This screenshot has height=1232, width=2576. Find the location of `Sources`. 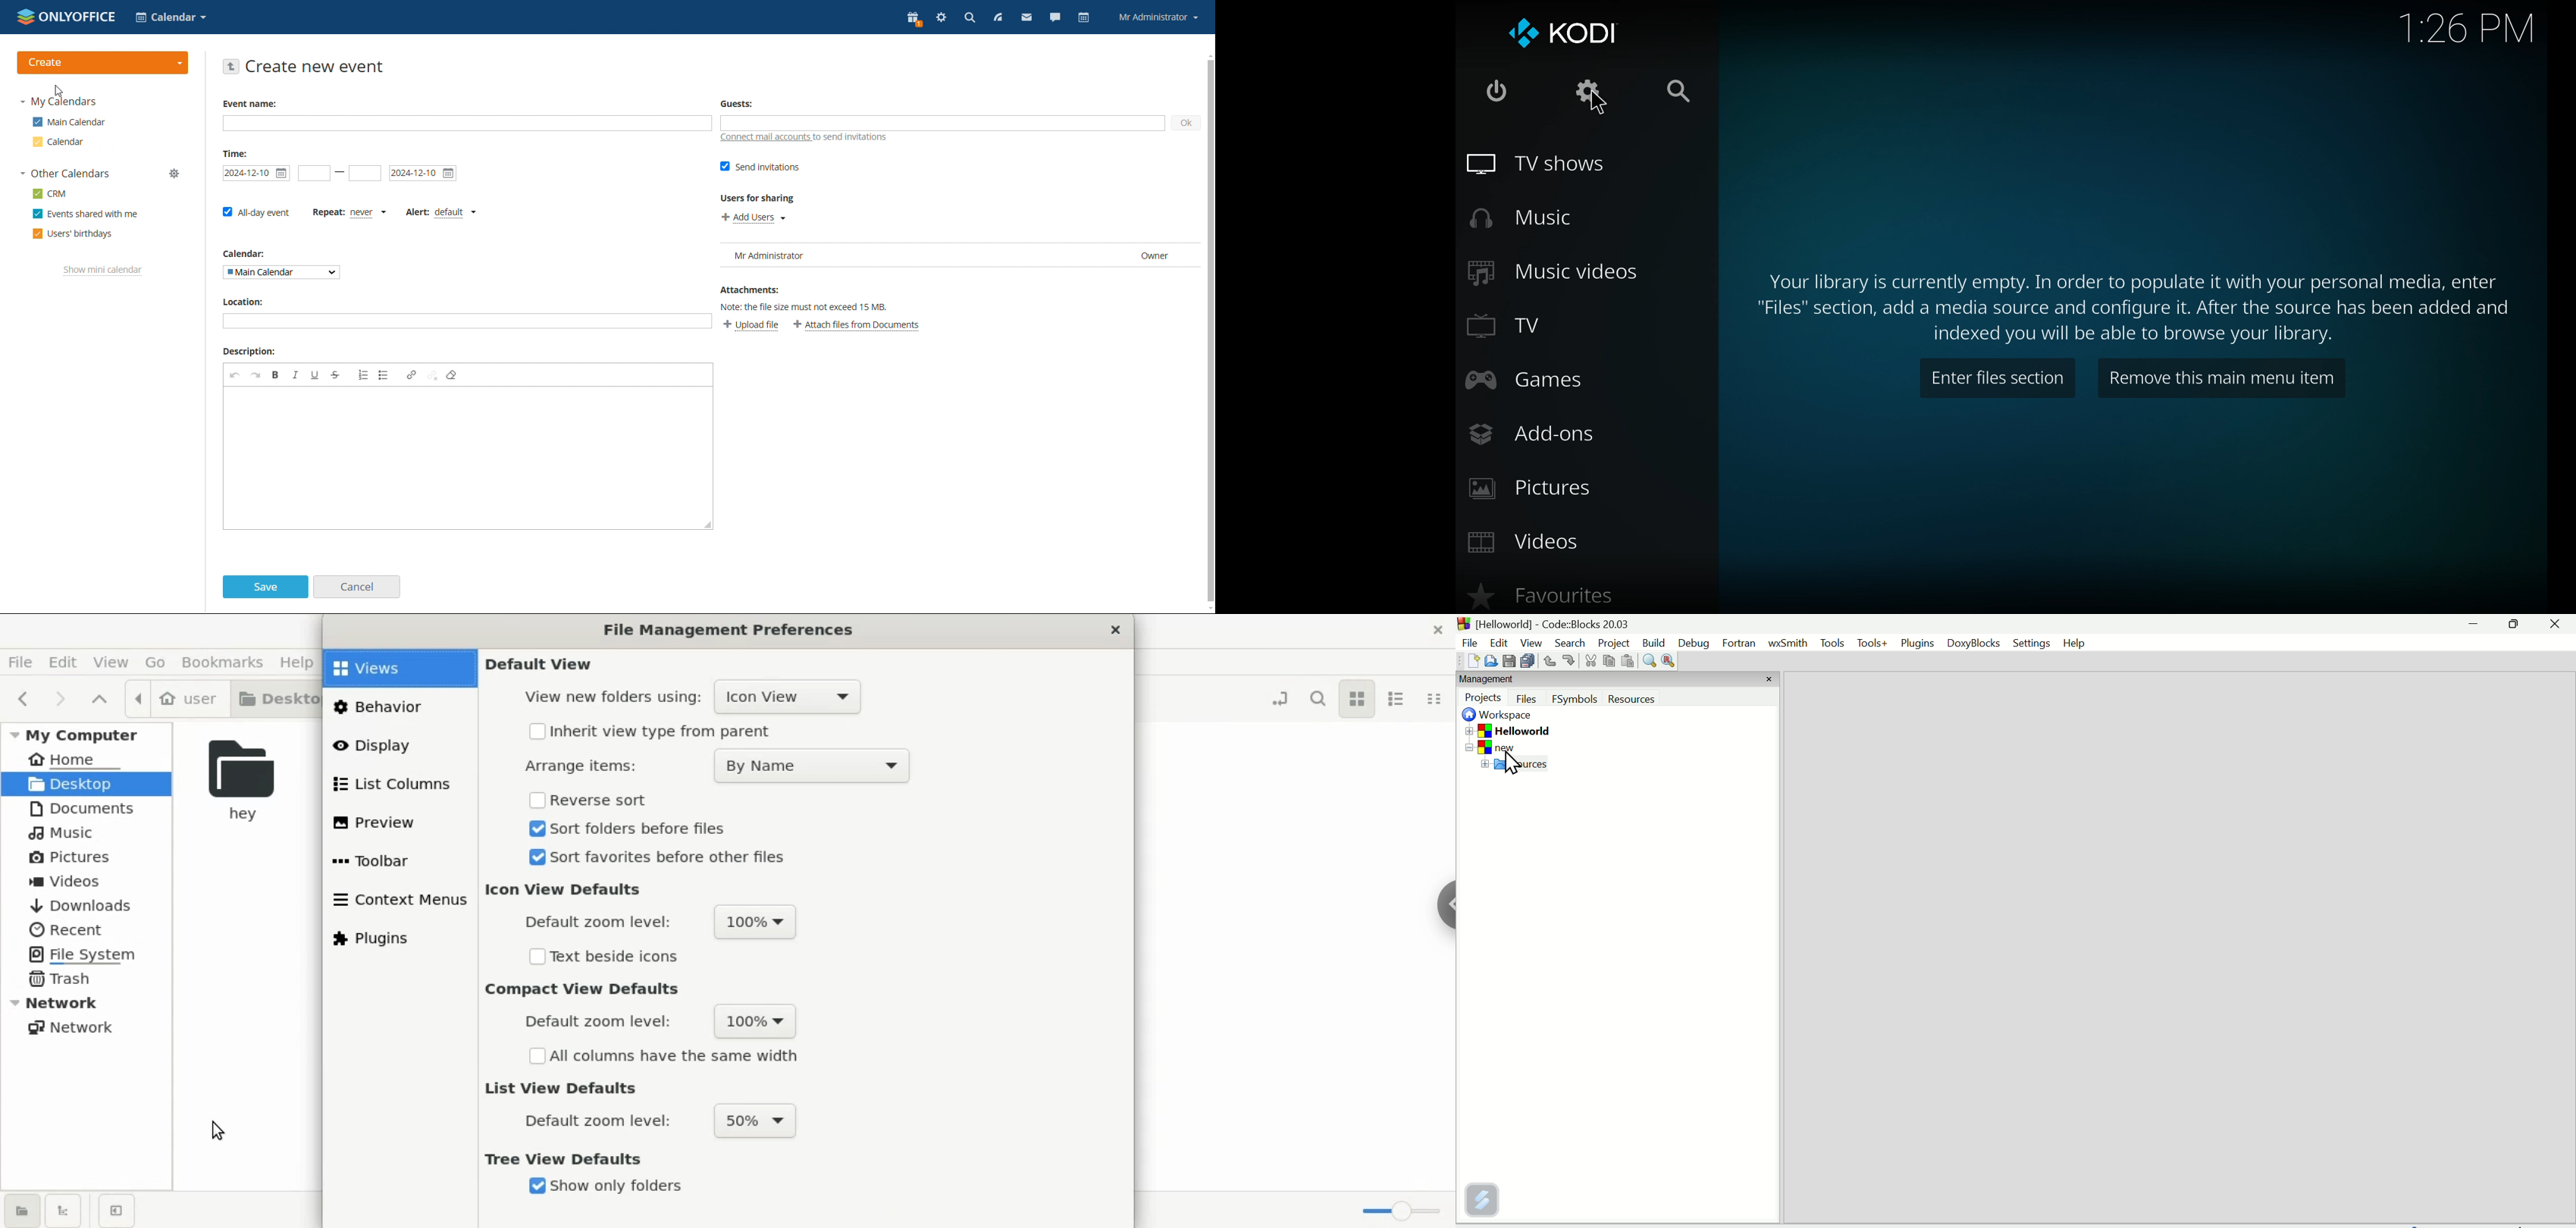

Sources is located at coordinates (1533, 766).